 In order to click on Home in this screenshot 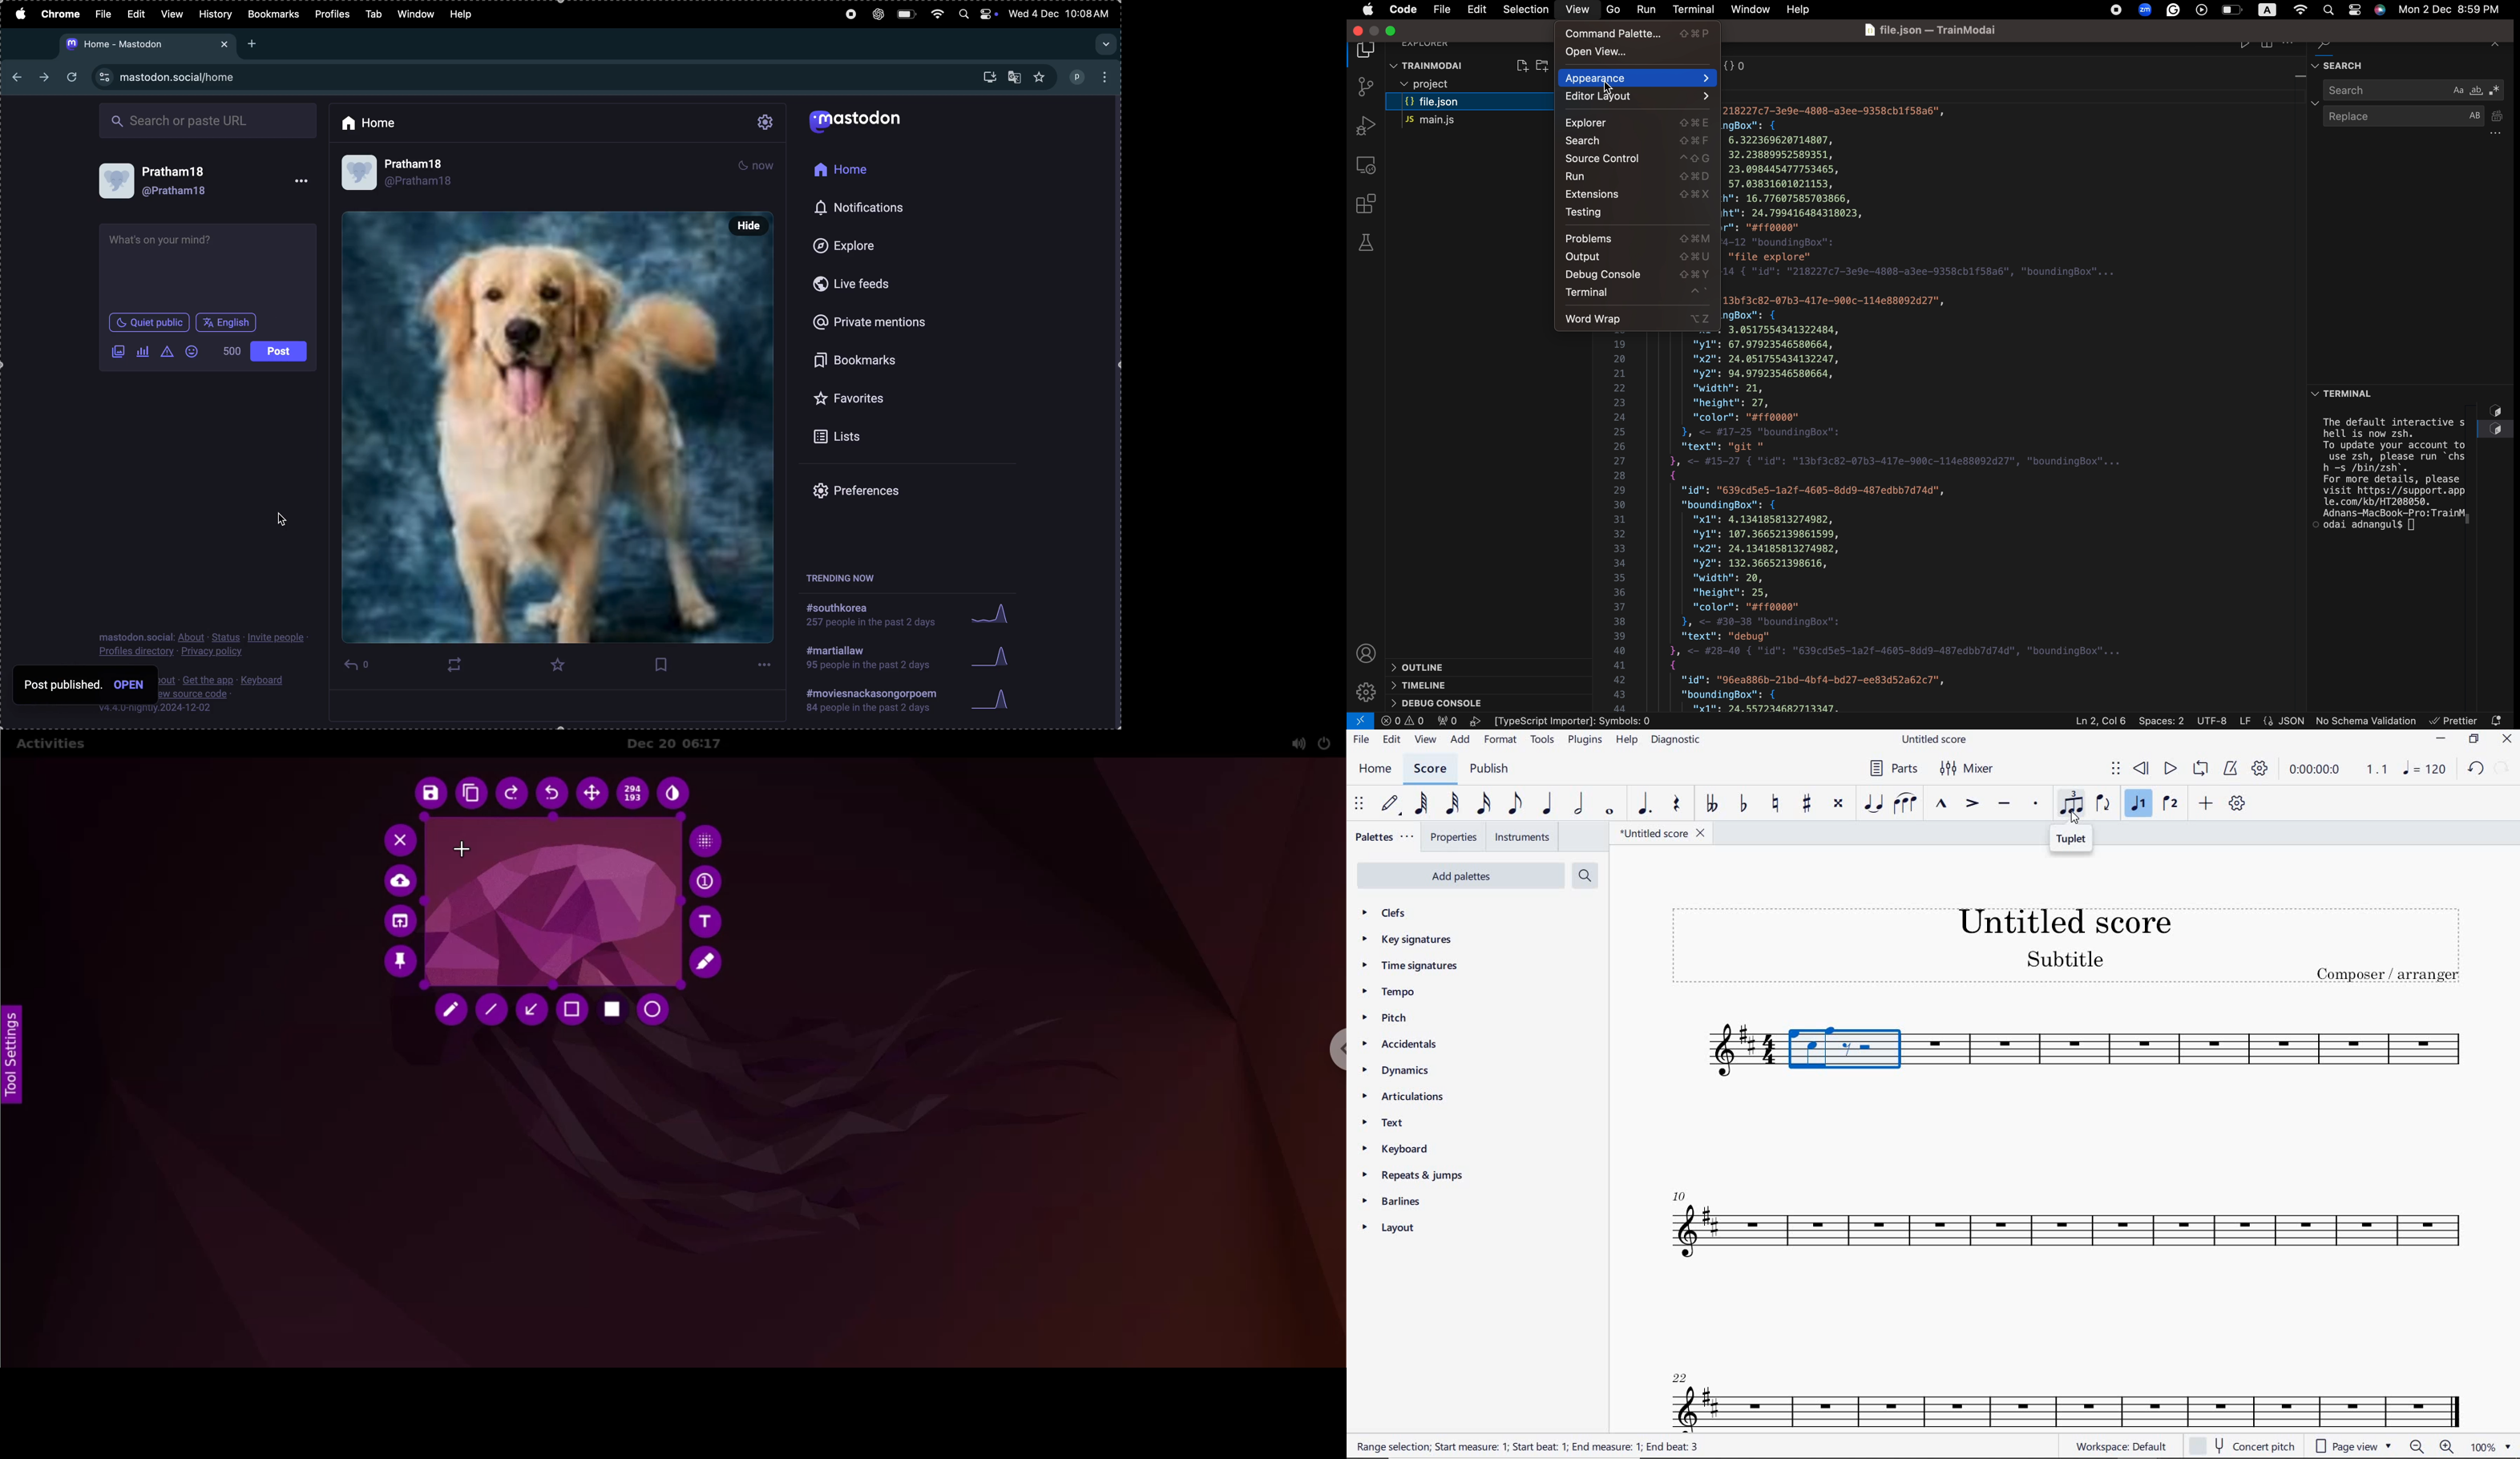, I will do `click(376, 120)`.